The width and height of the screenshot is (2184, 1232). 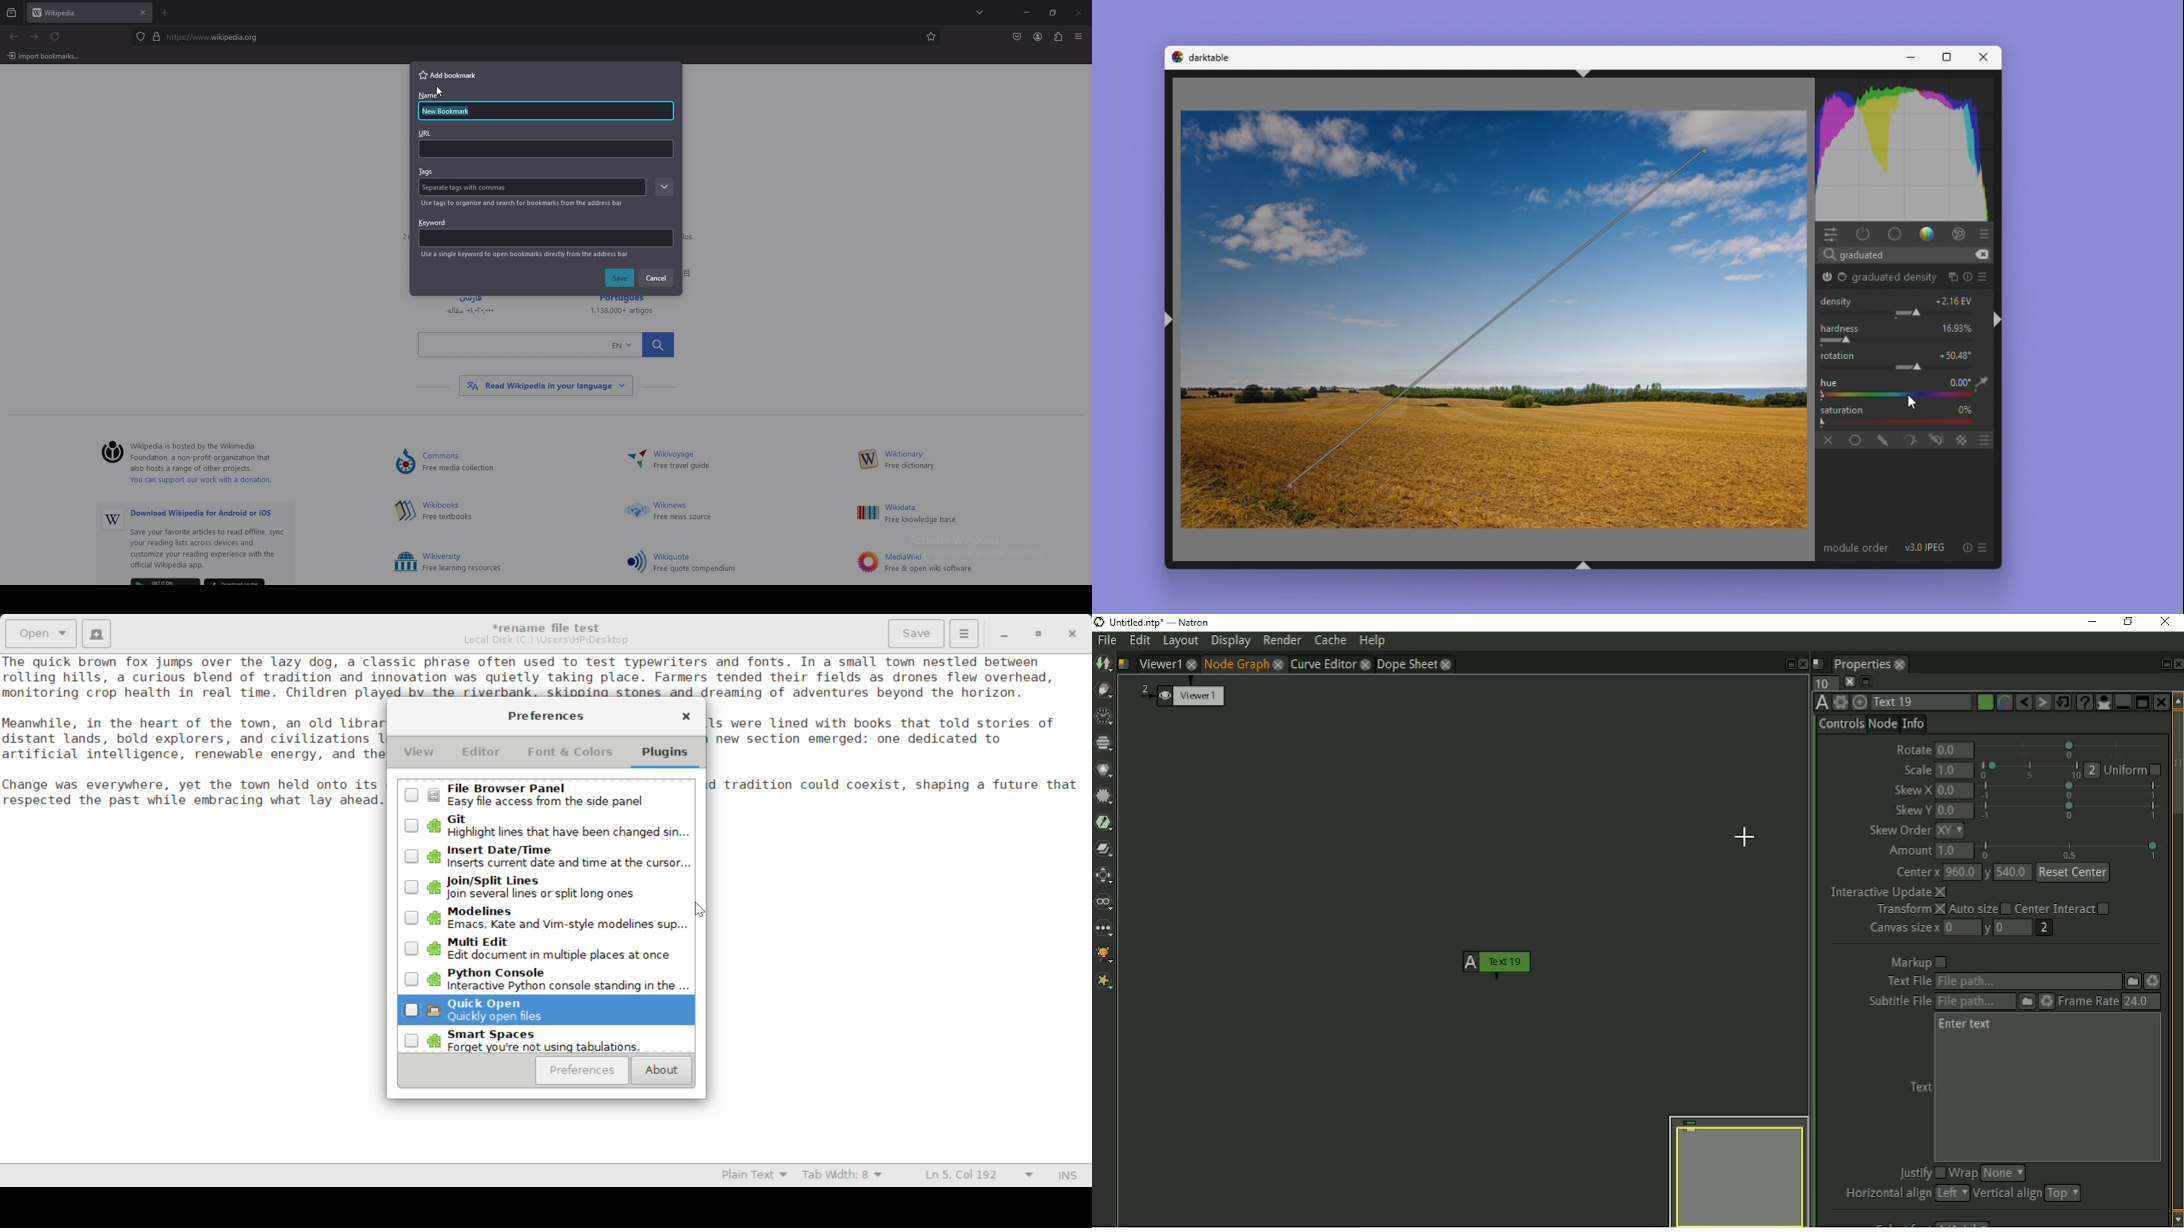 I want to click on Multi Edit Plugin Button Unselected, so click(x=545, y=949).